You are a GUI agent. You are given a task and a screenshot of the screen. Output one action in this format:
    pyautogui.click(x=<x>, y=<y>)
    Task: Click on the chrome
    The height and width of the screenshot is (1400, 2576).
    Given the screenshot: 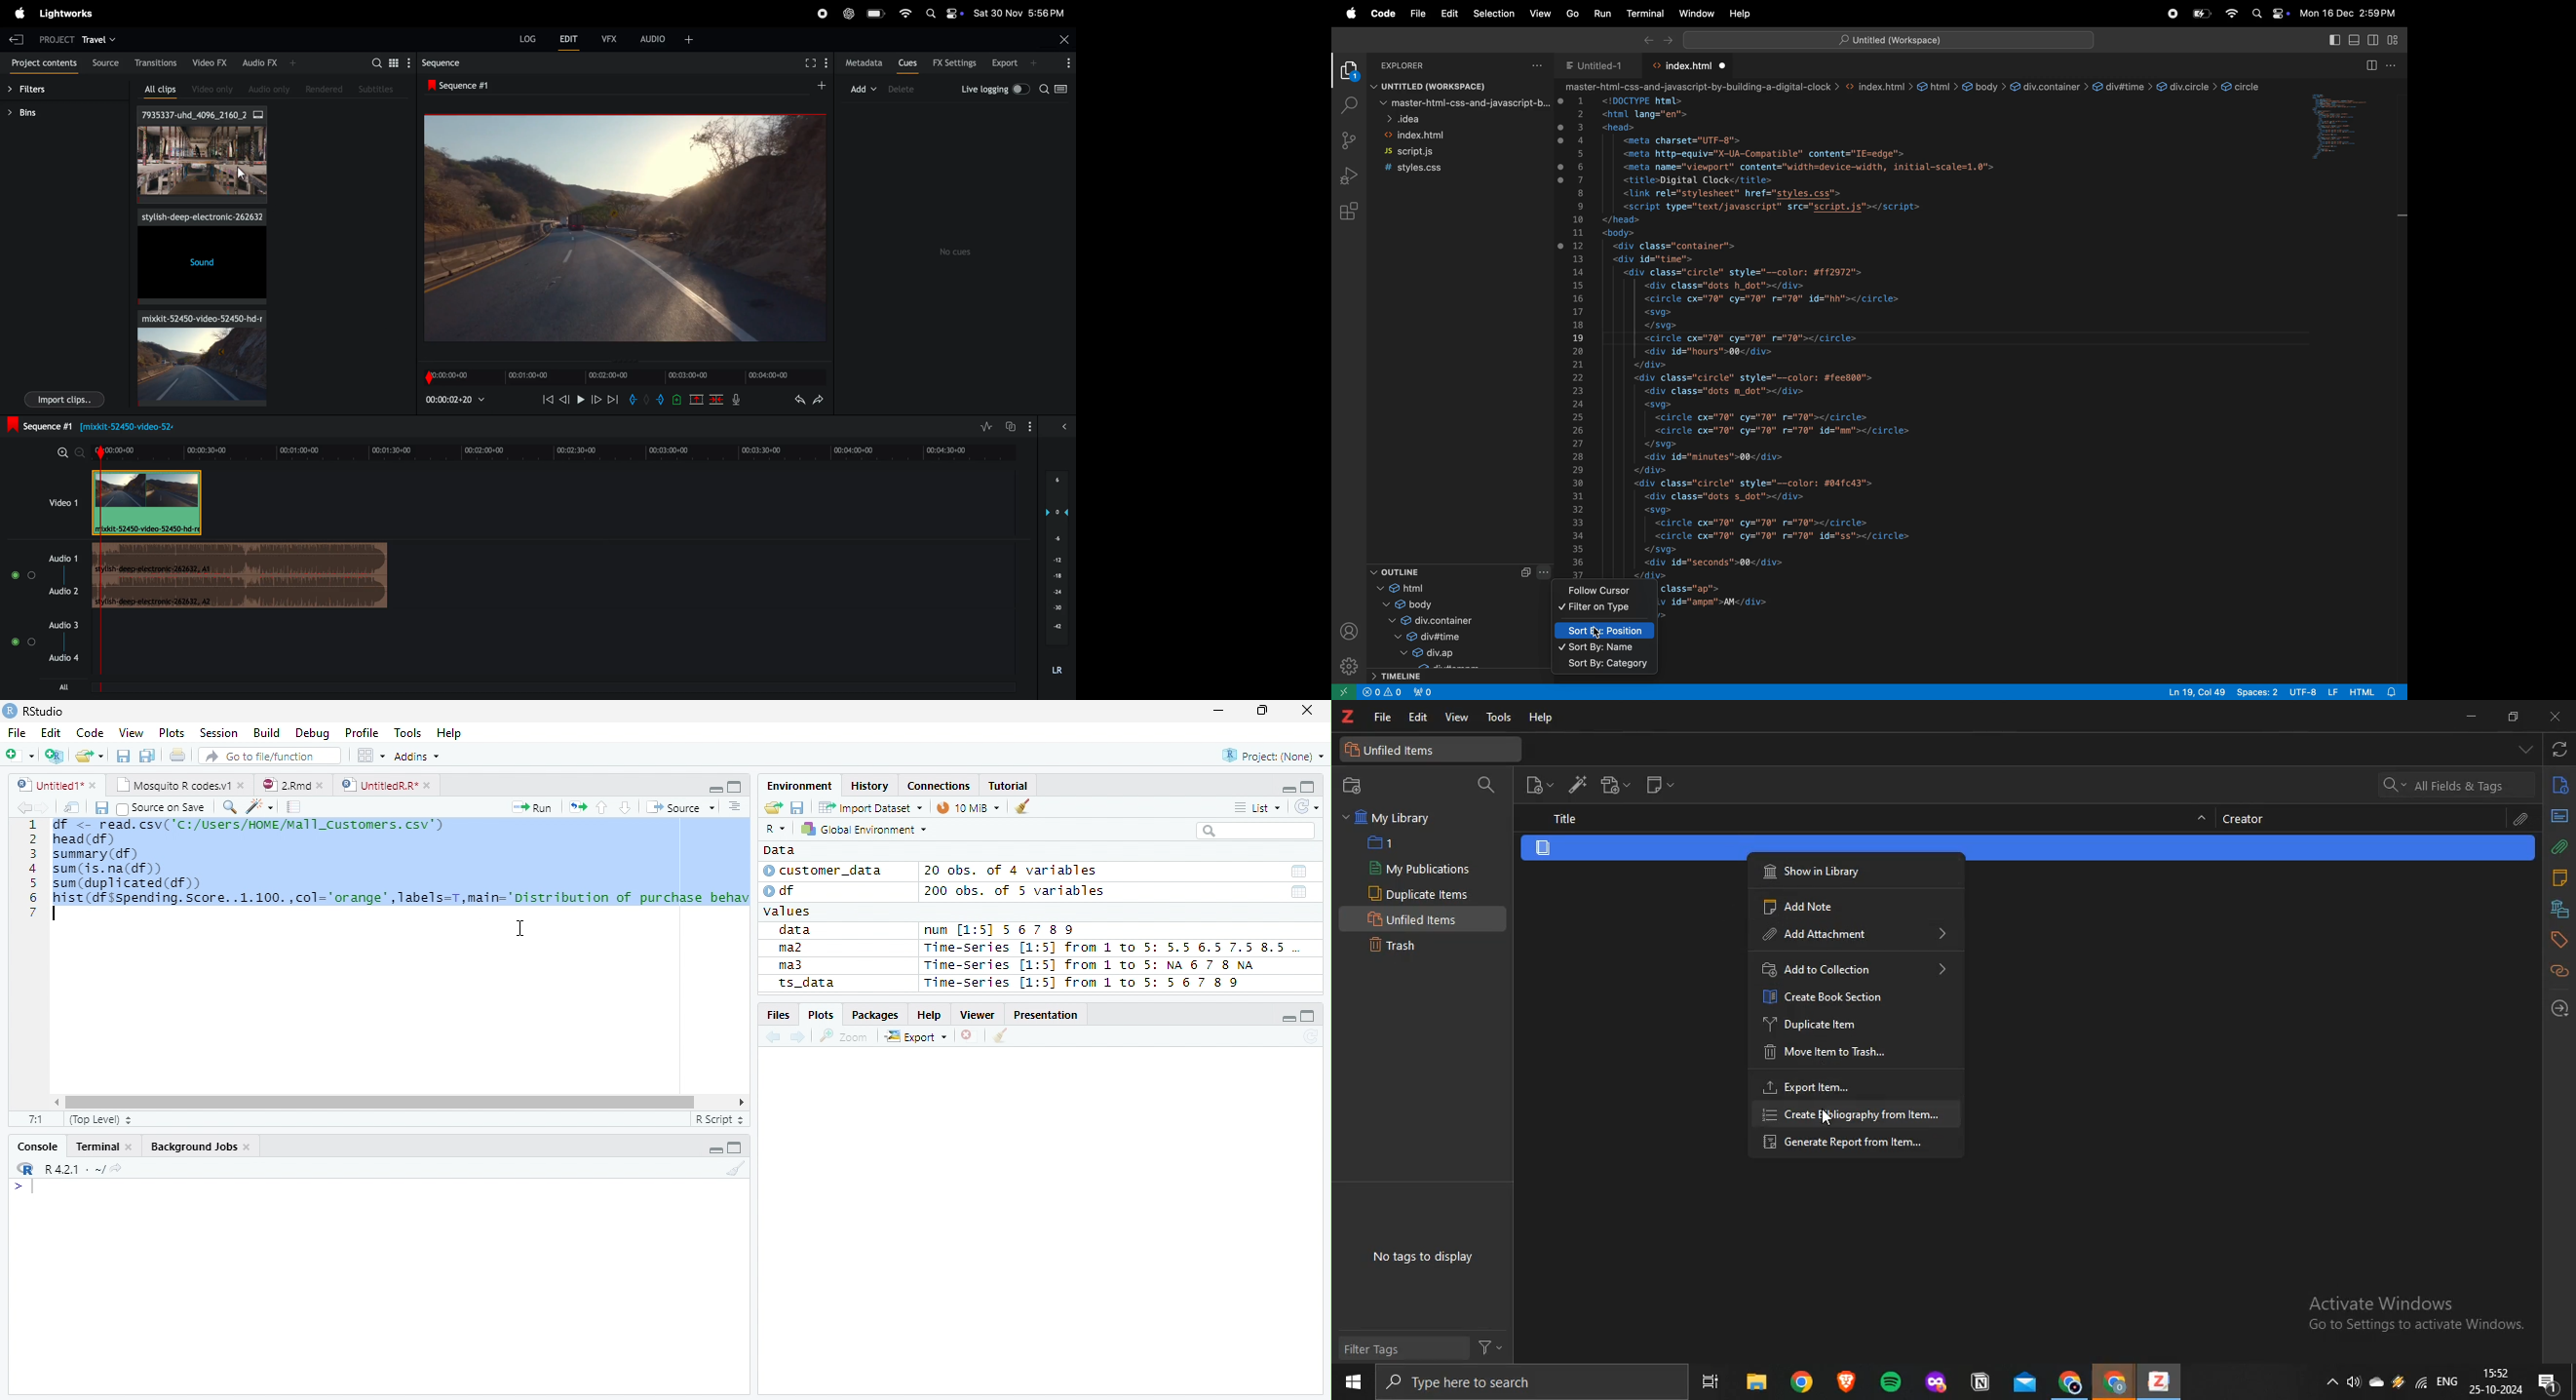 What is the action you would take?
    pyautogui.click(x=2071, y=1381)
    